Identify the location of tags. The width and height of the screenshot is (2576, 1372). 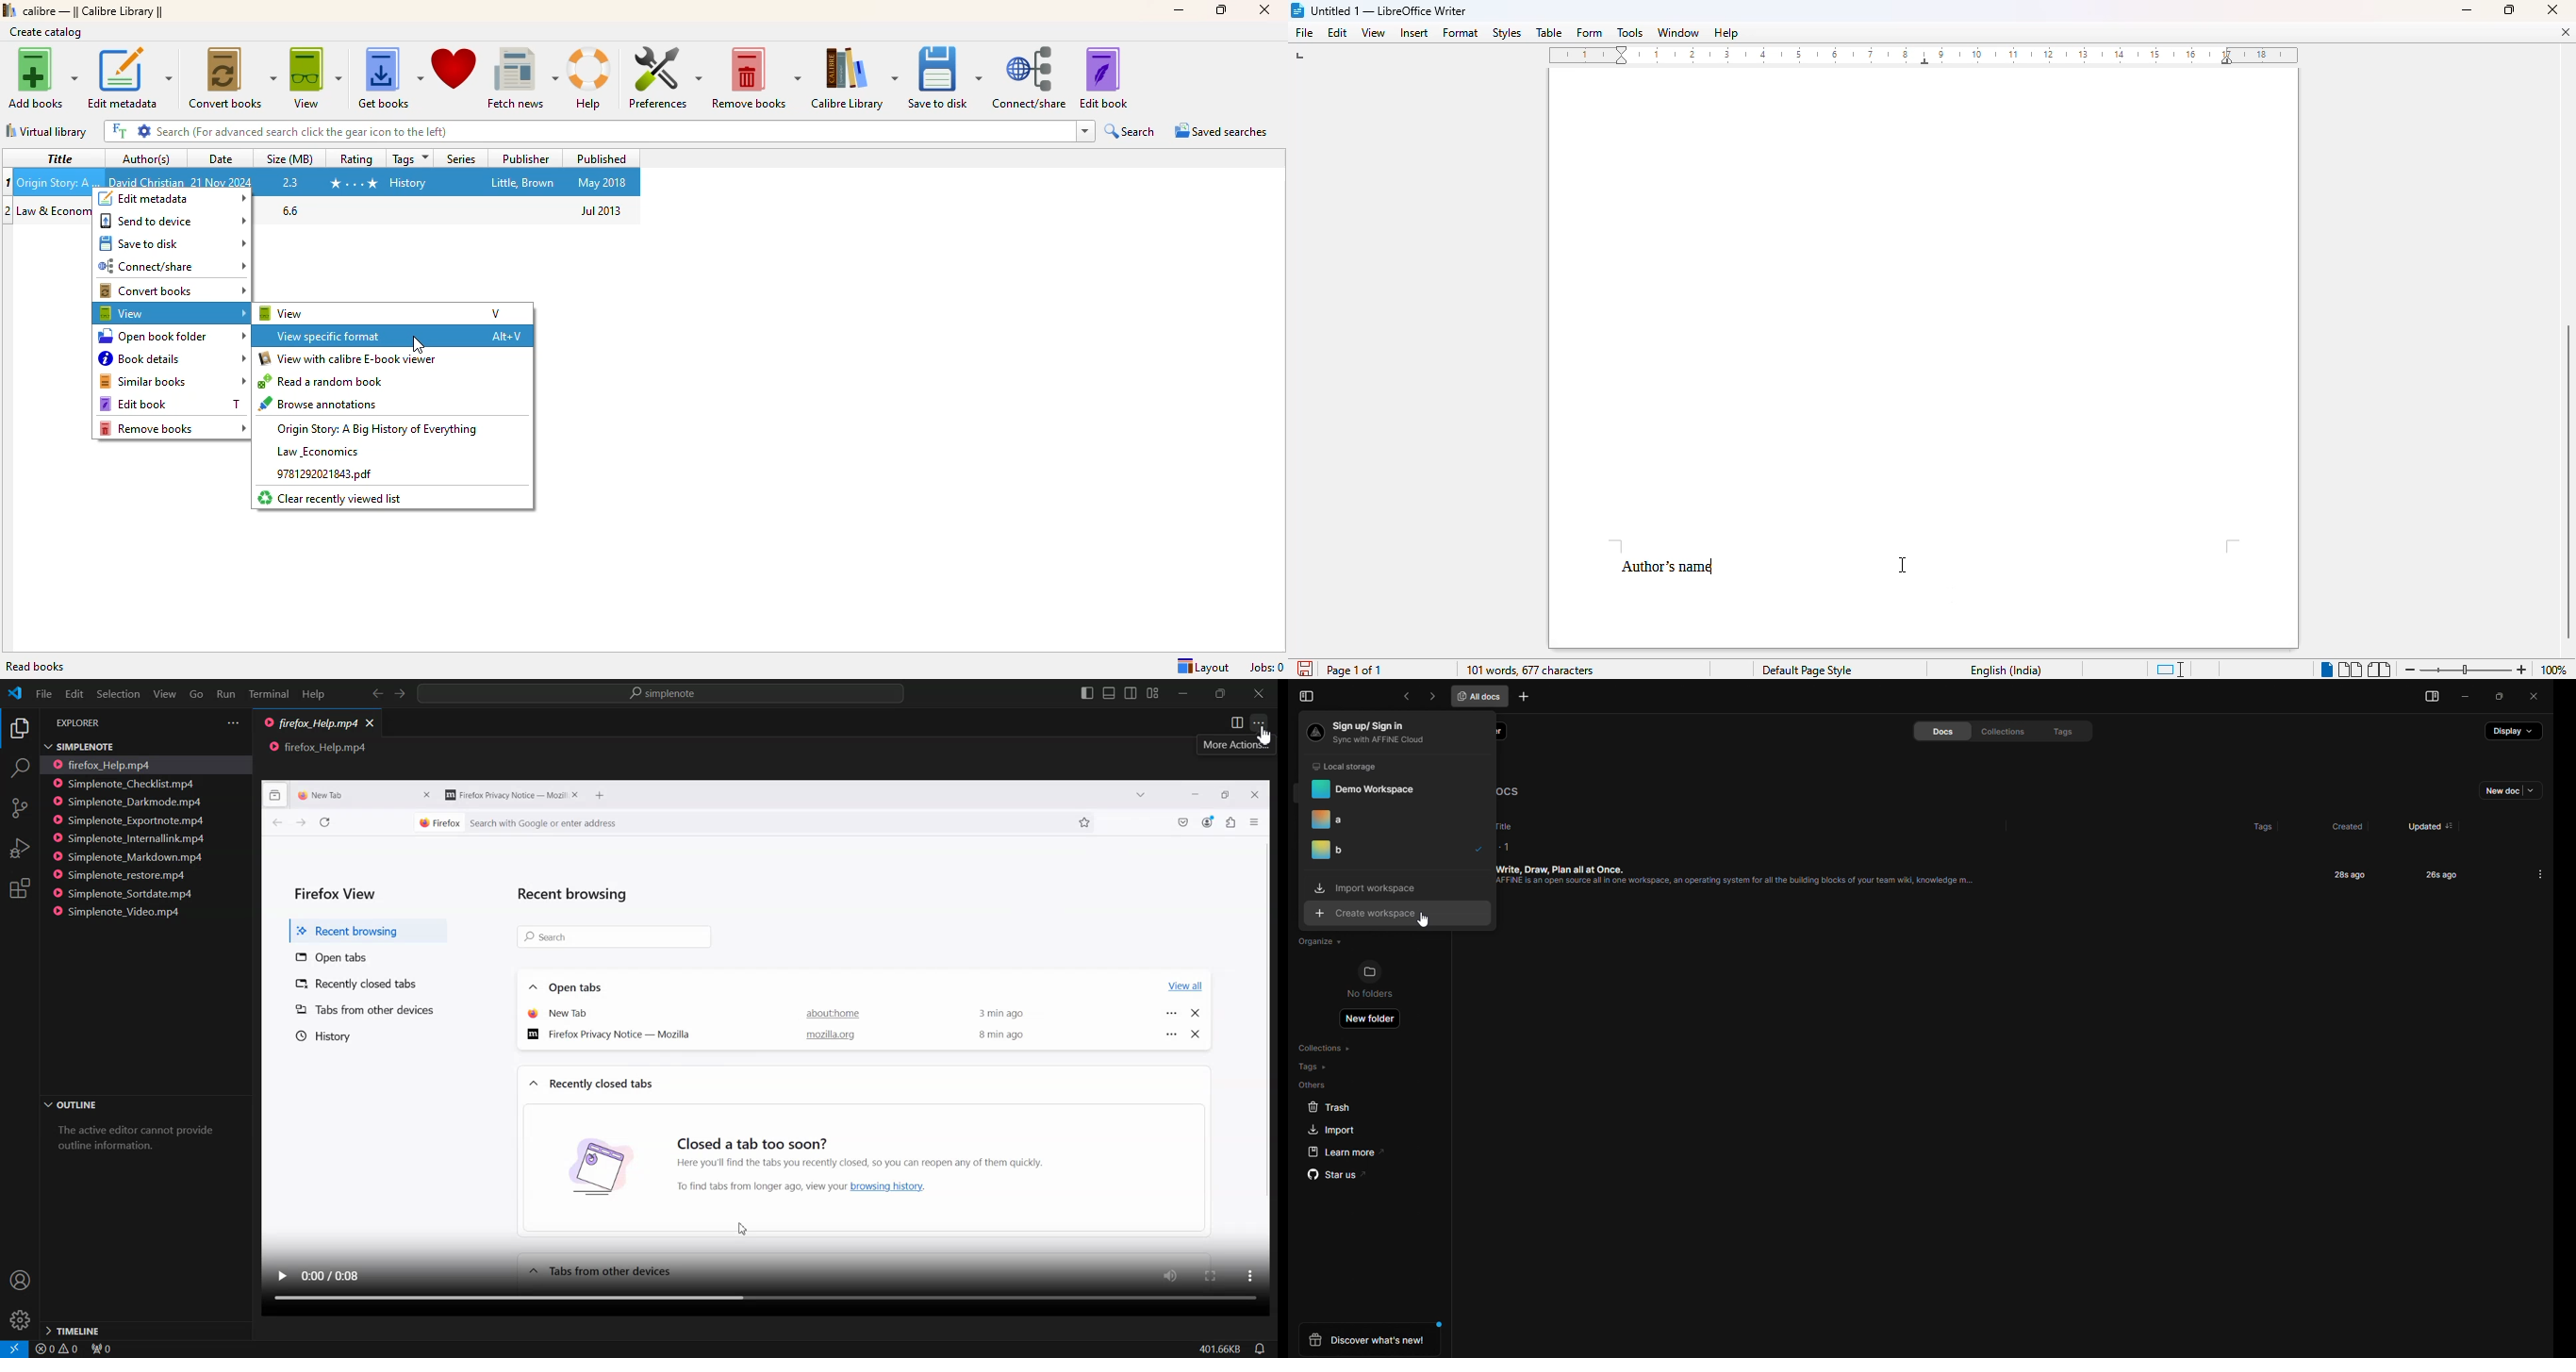
(1313, 1067).